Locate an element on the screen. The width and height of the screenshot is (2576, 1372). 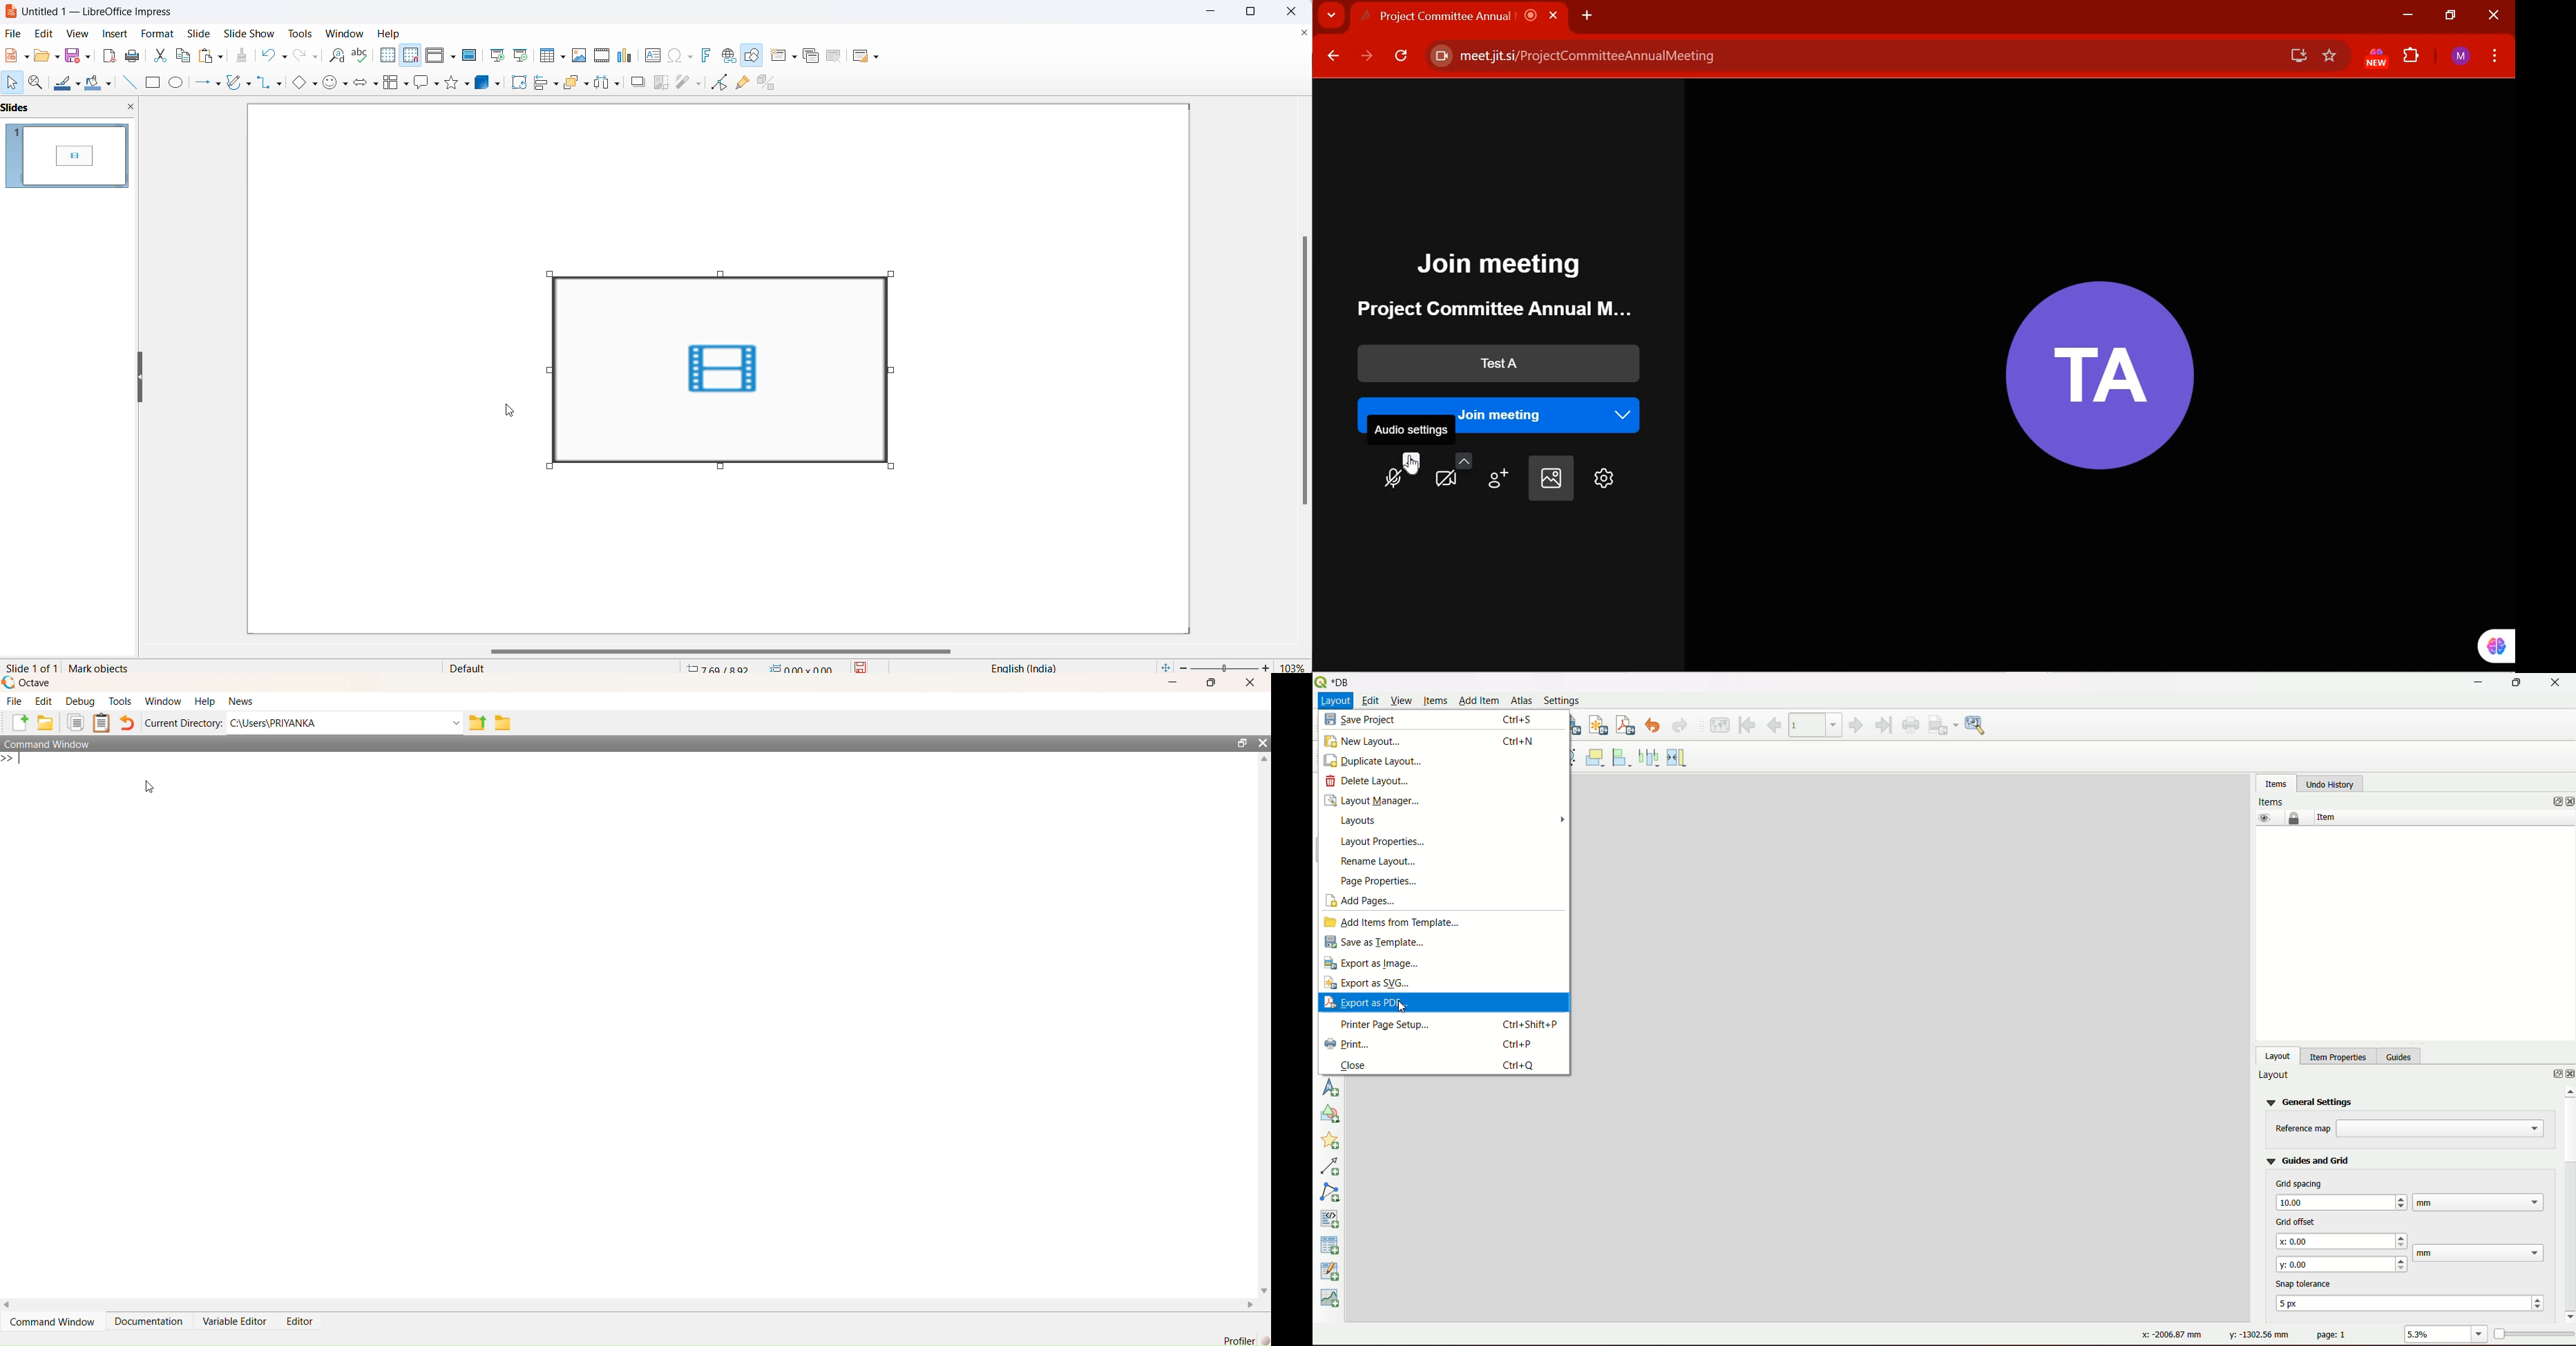
line is located at coordinates (128, 84).